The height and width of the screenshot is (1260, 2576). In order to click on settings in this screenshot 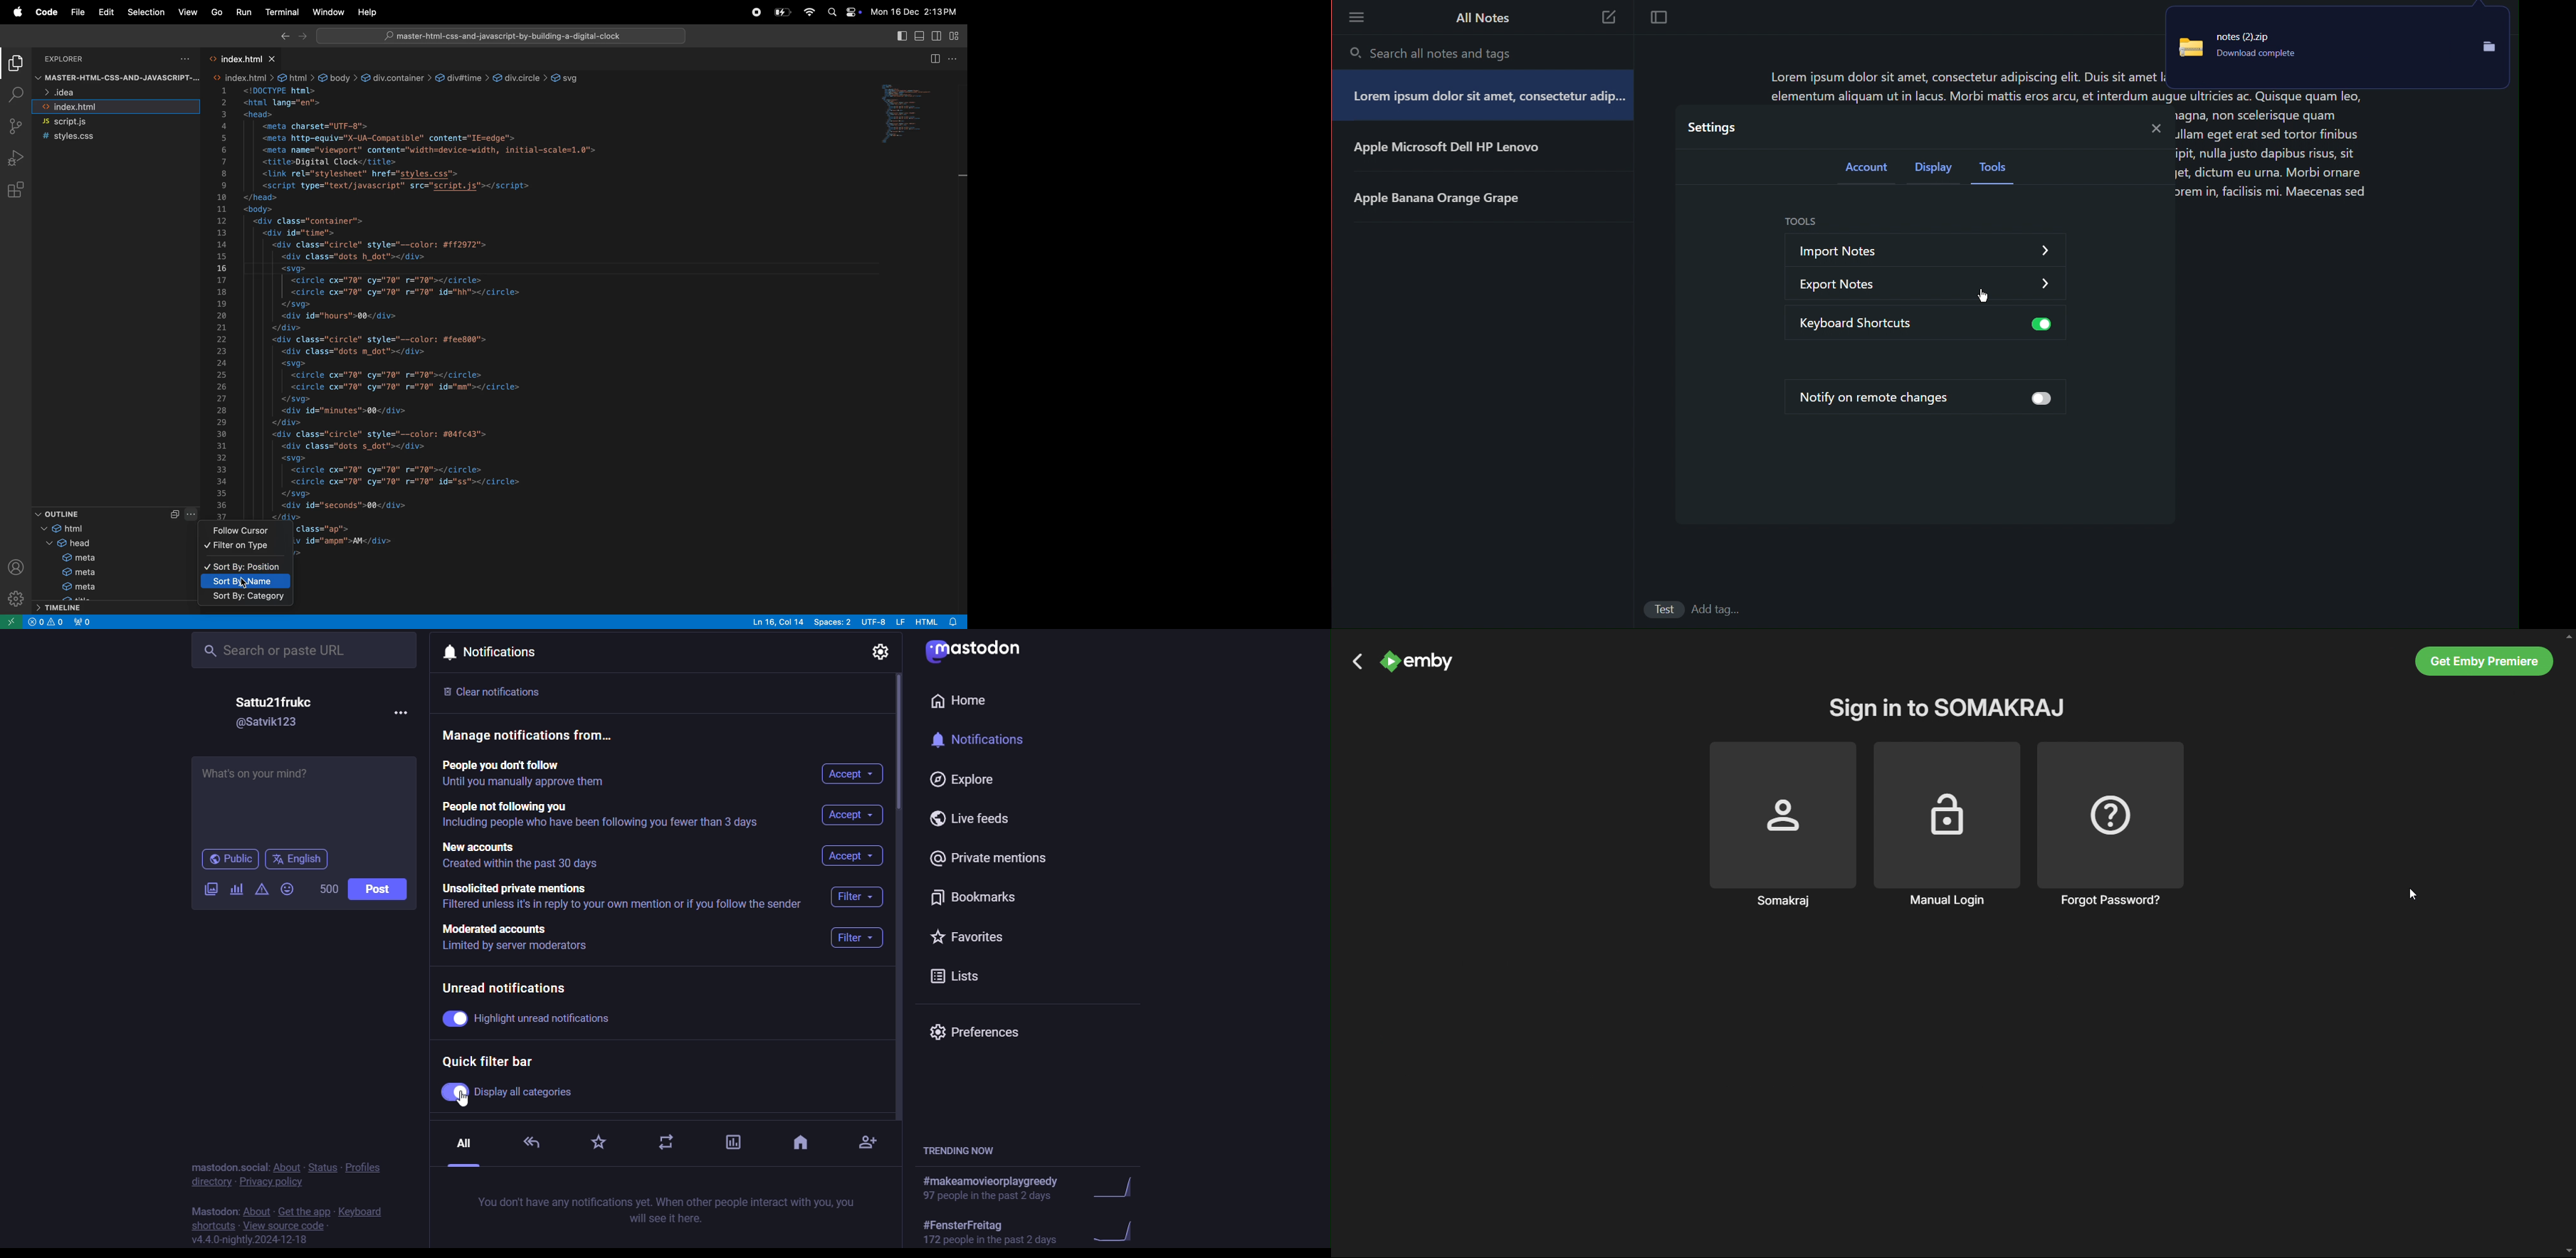, I will do `click(15, 598)`.